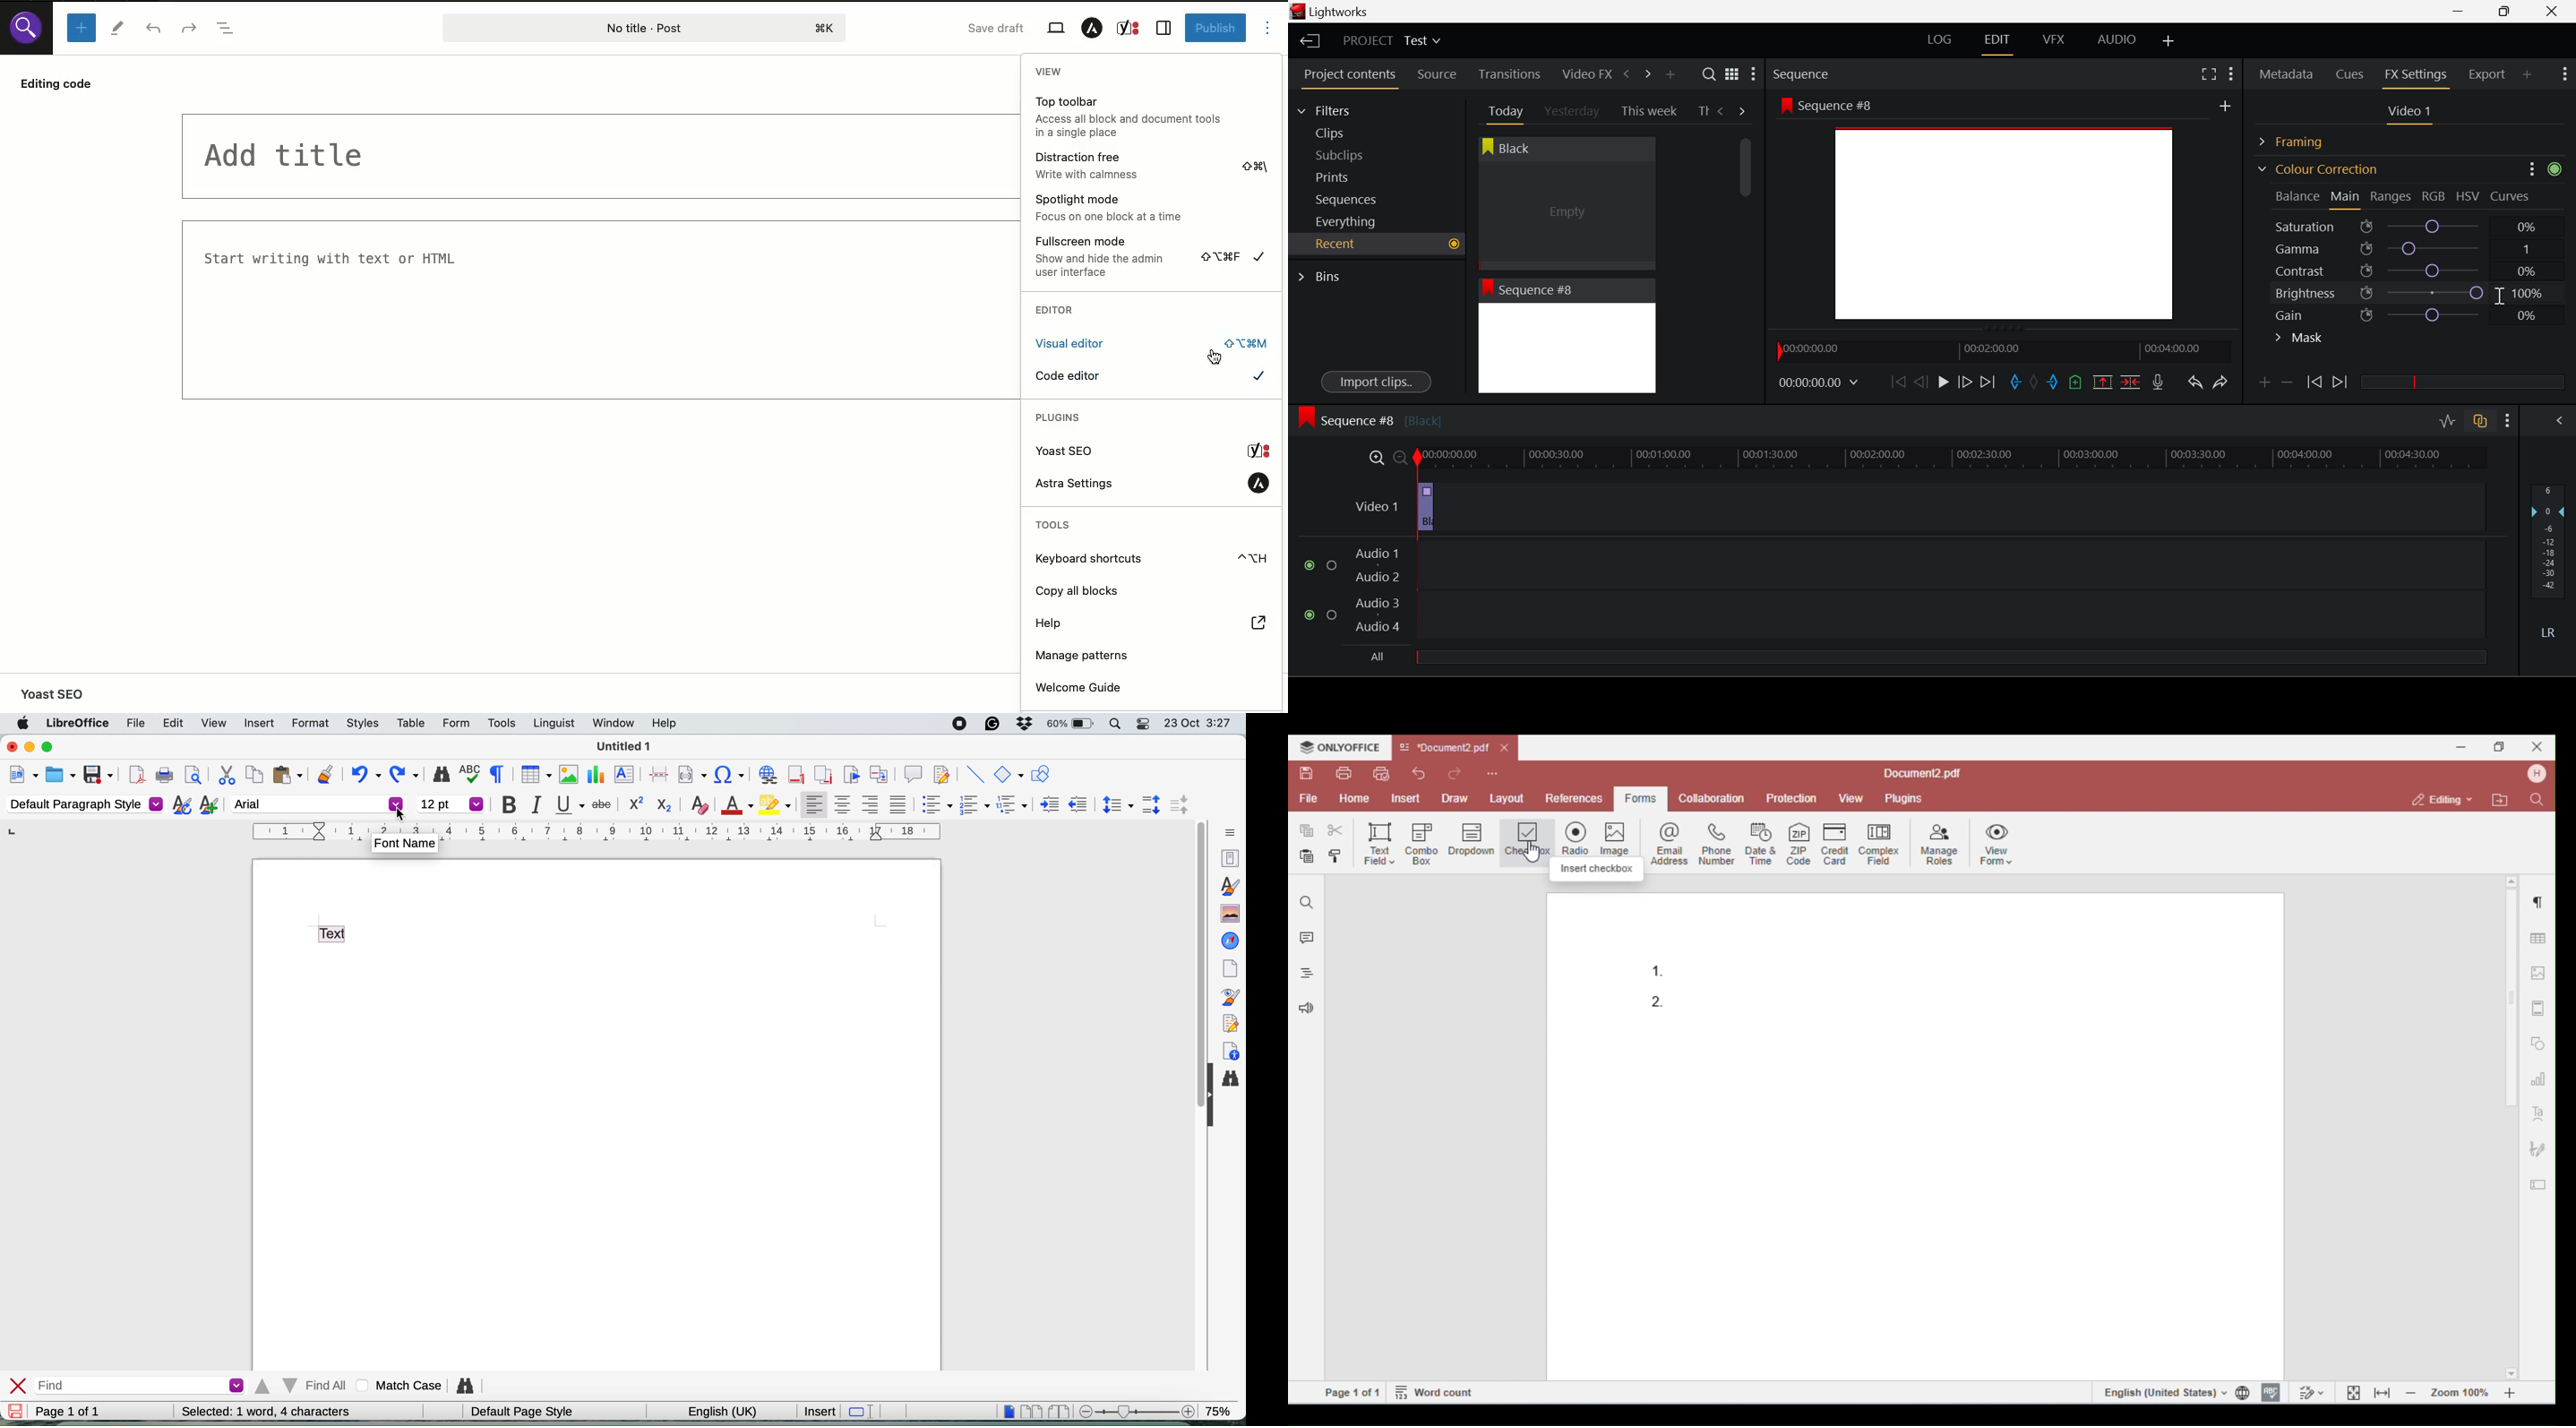 The width and height of the screenshot is (2576, 1428). Describe the element at coordinates (318, 804) in the screenshot. I see `arial` at that location.